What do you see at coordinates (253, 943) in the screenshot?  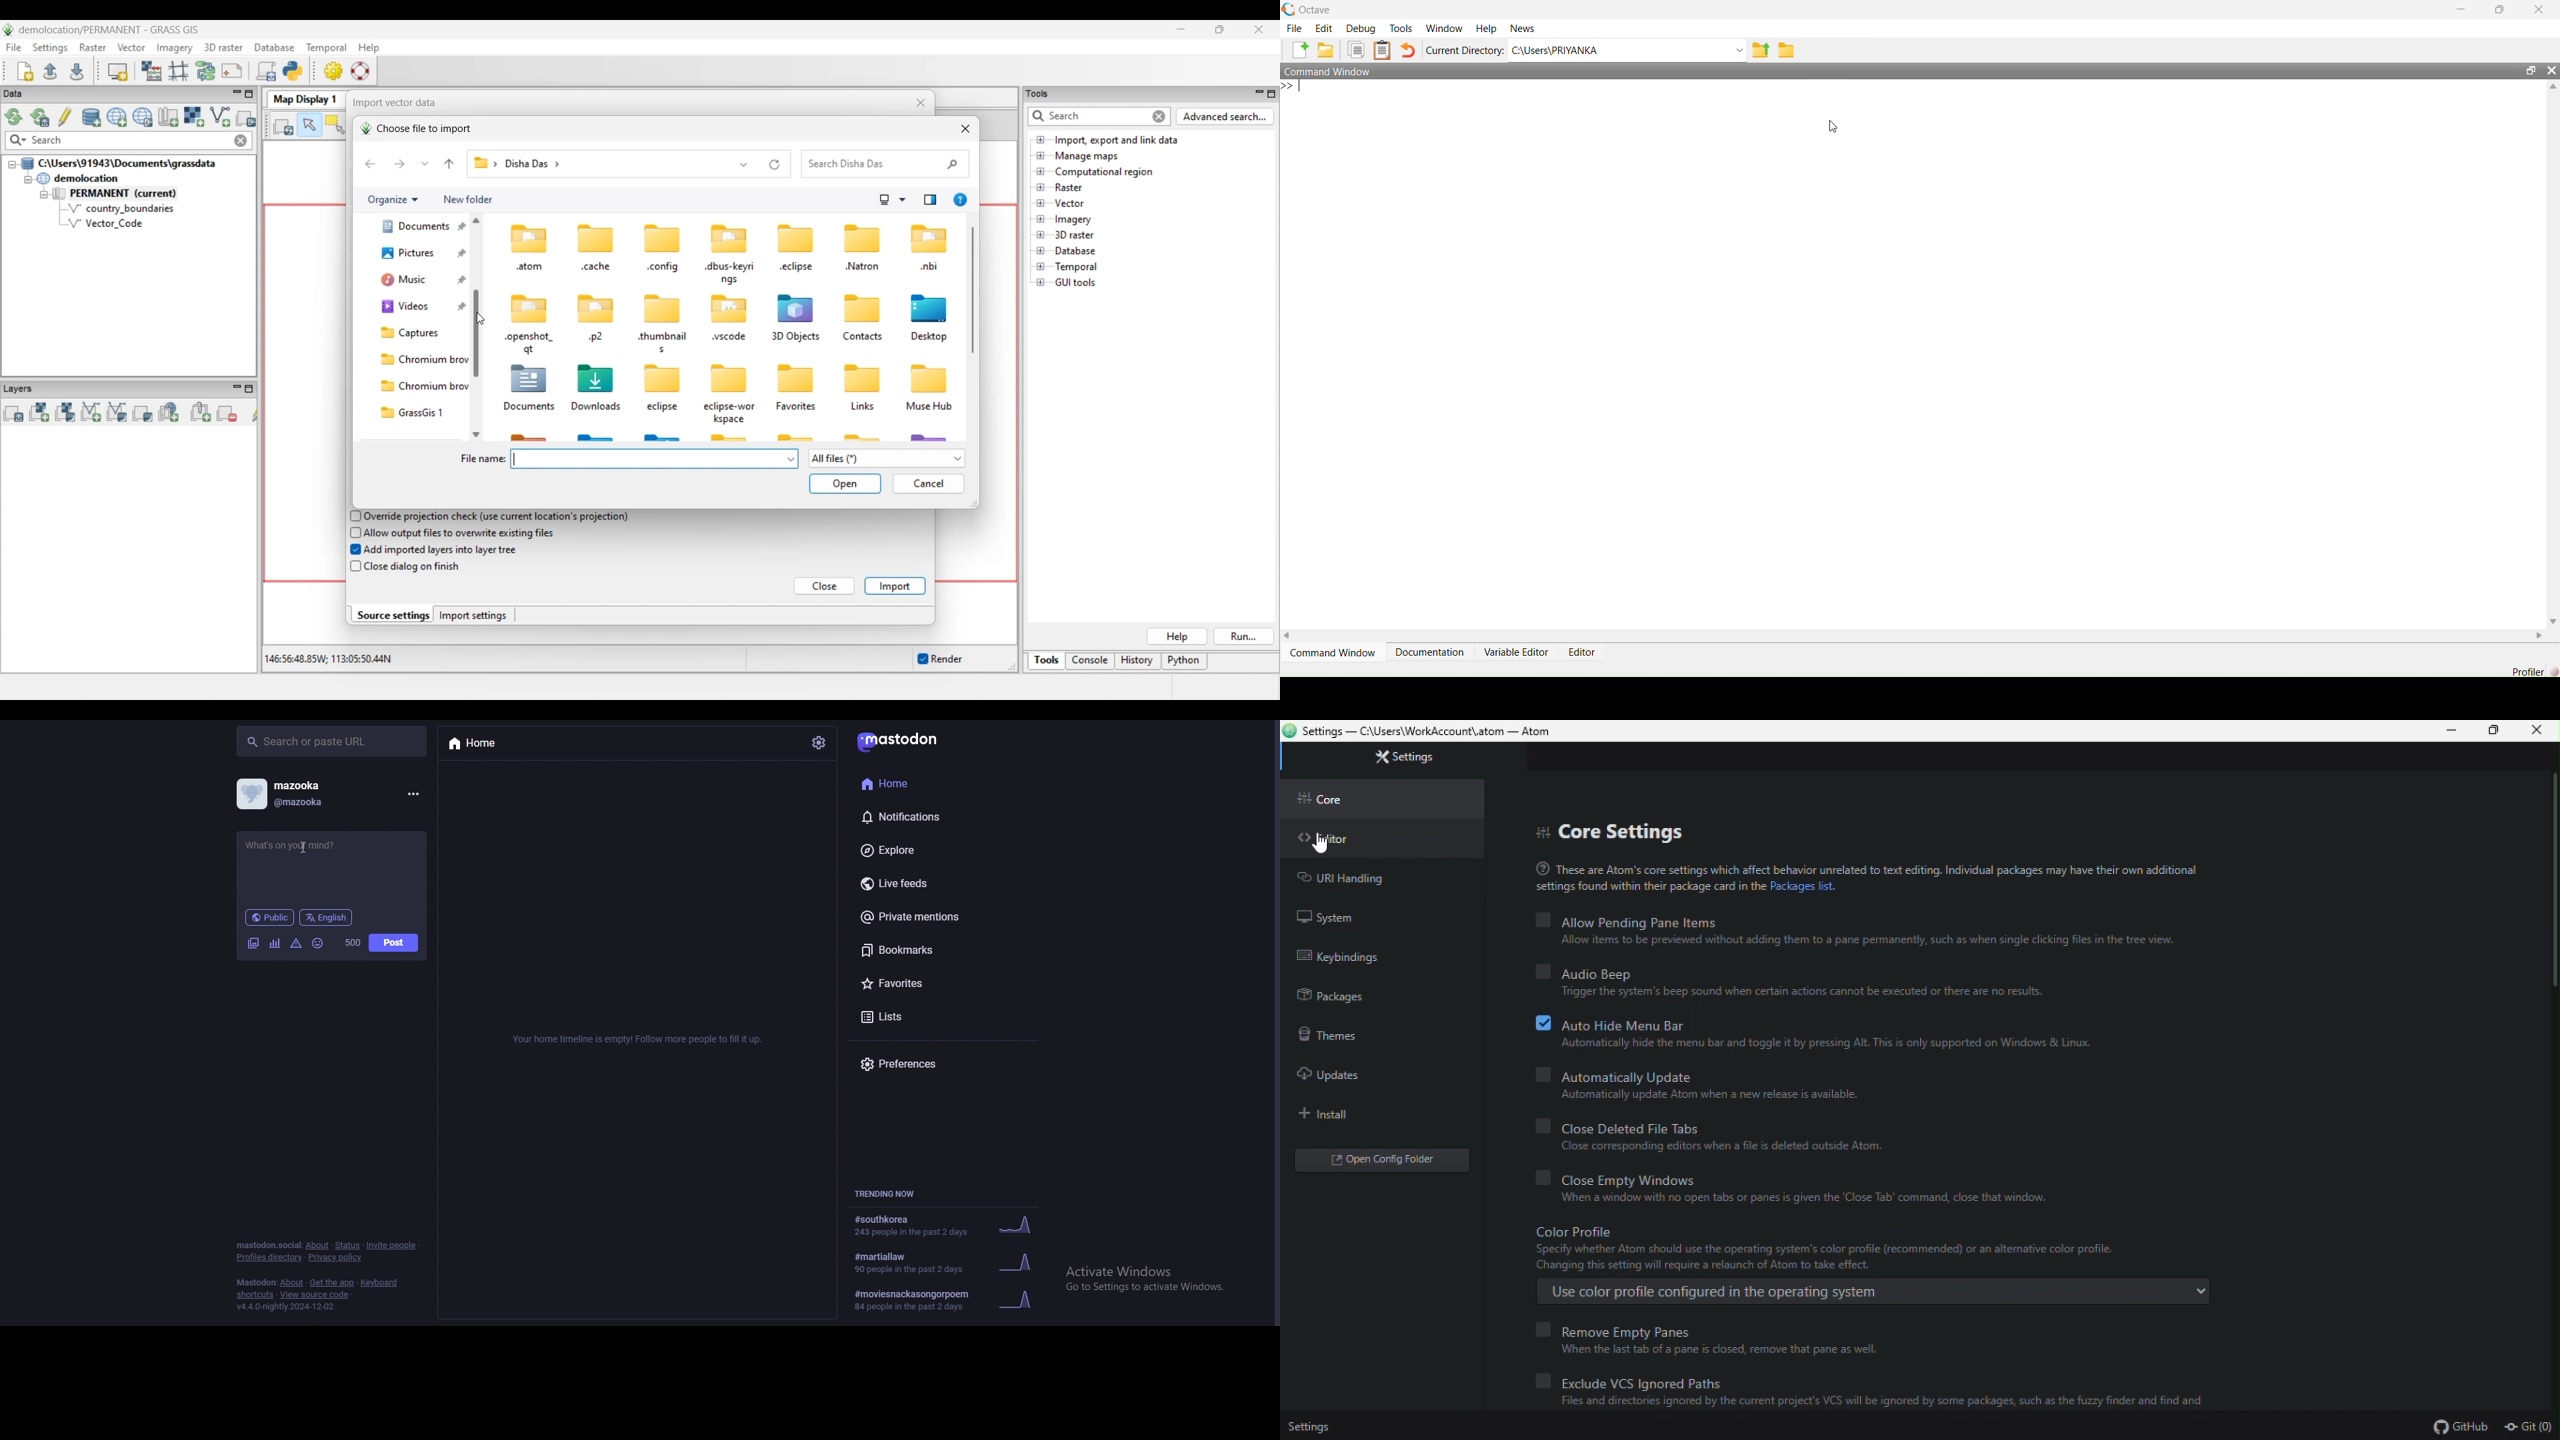 I see `image` at bounding box center [253, 943].